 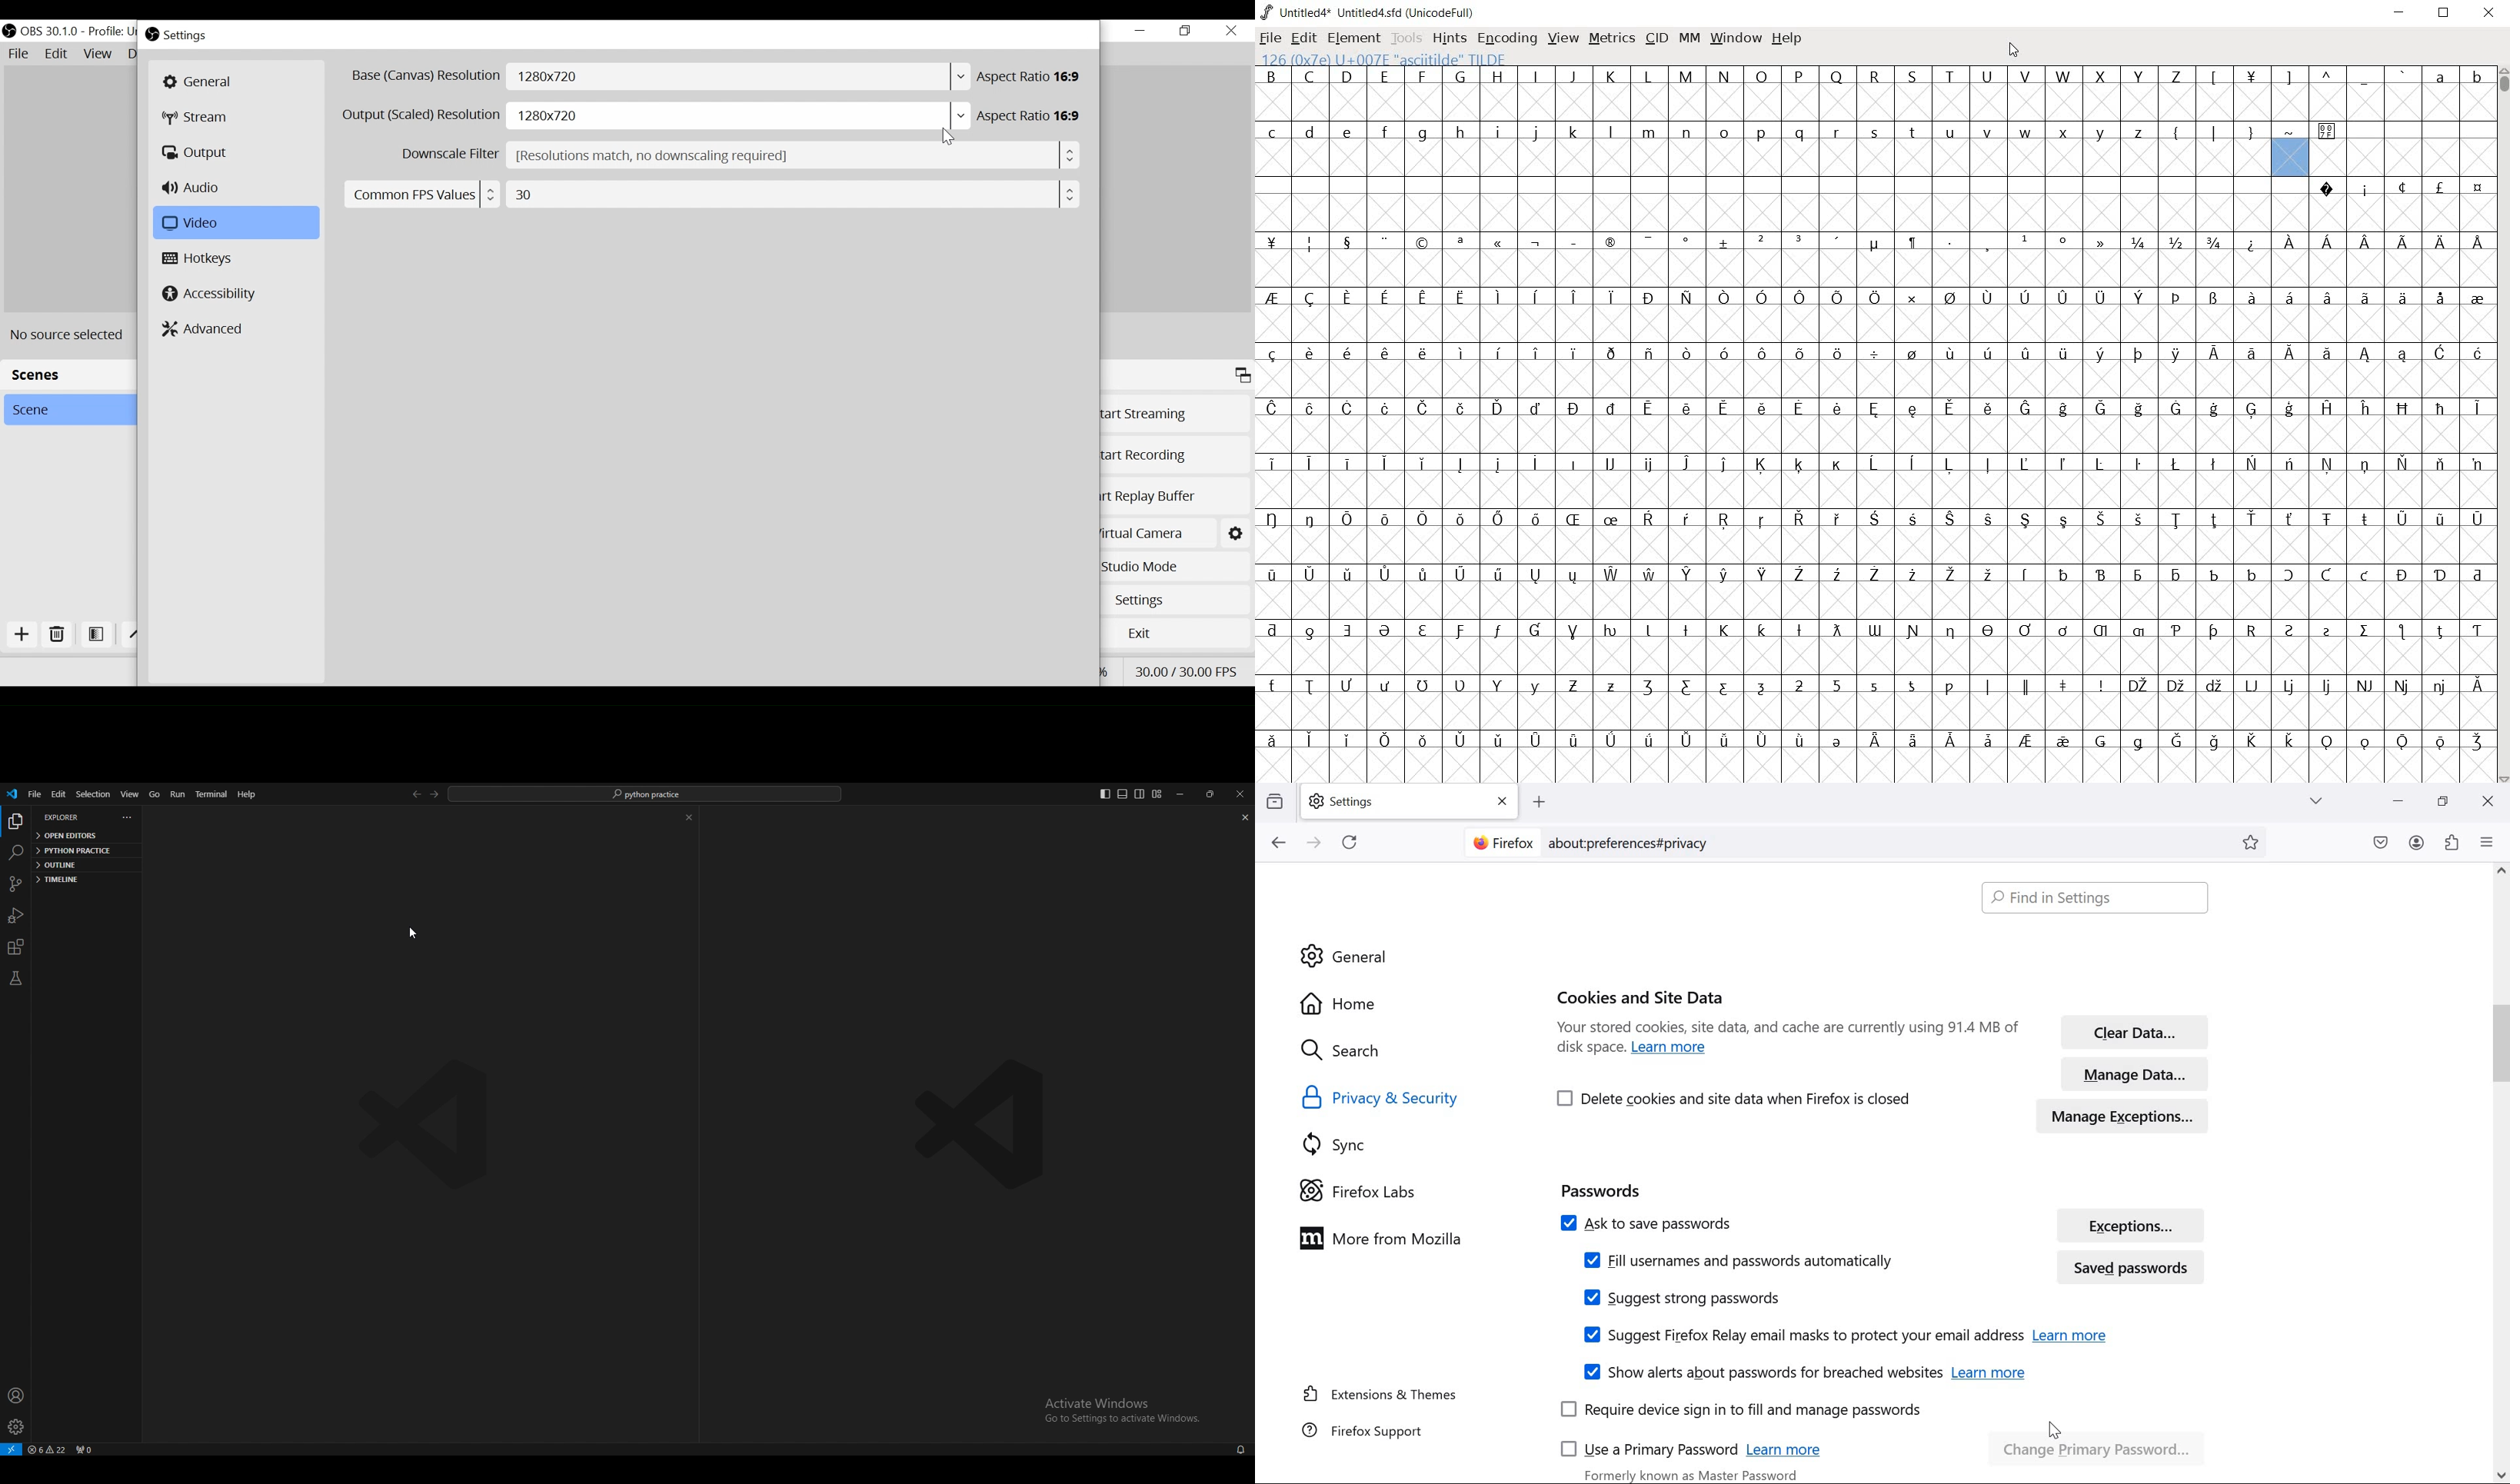 I want to click on Suggest strong passwords, so click(x=1682, y=1298).